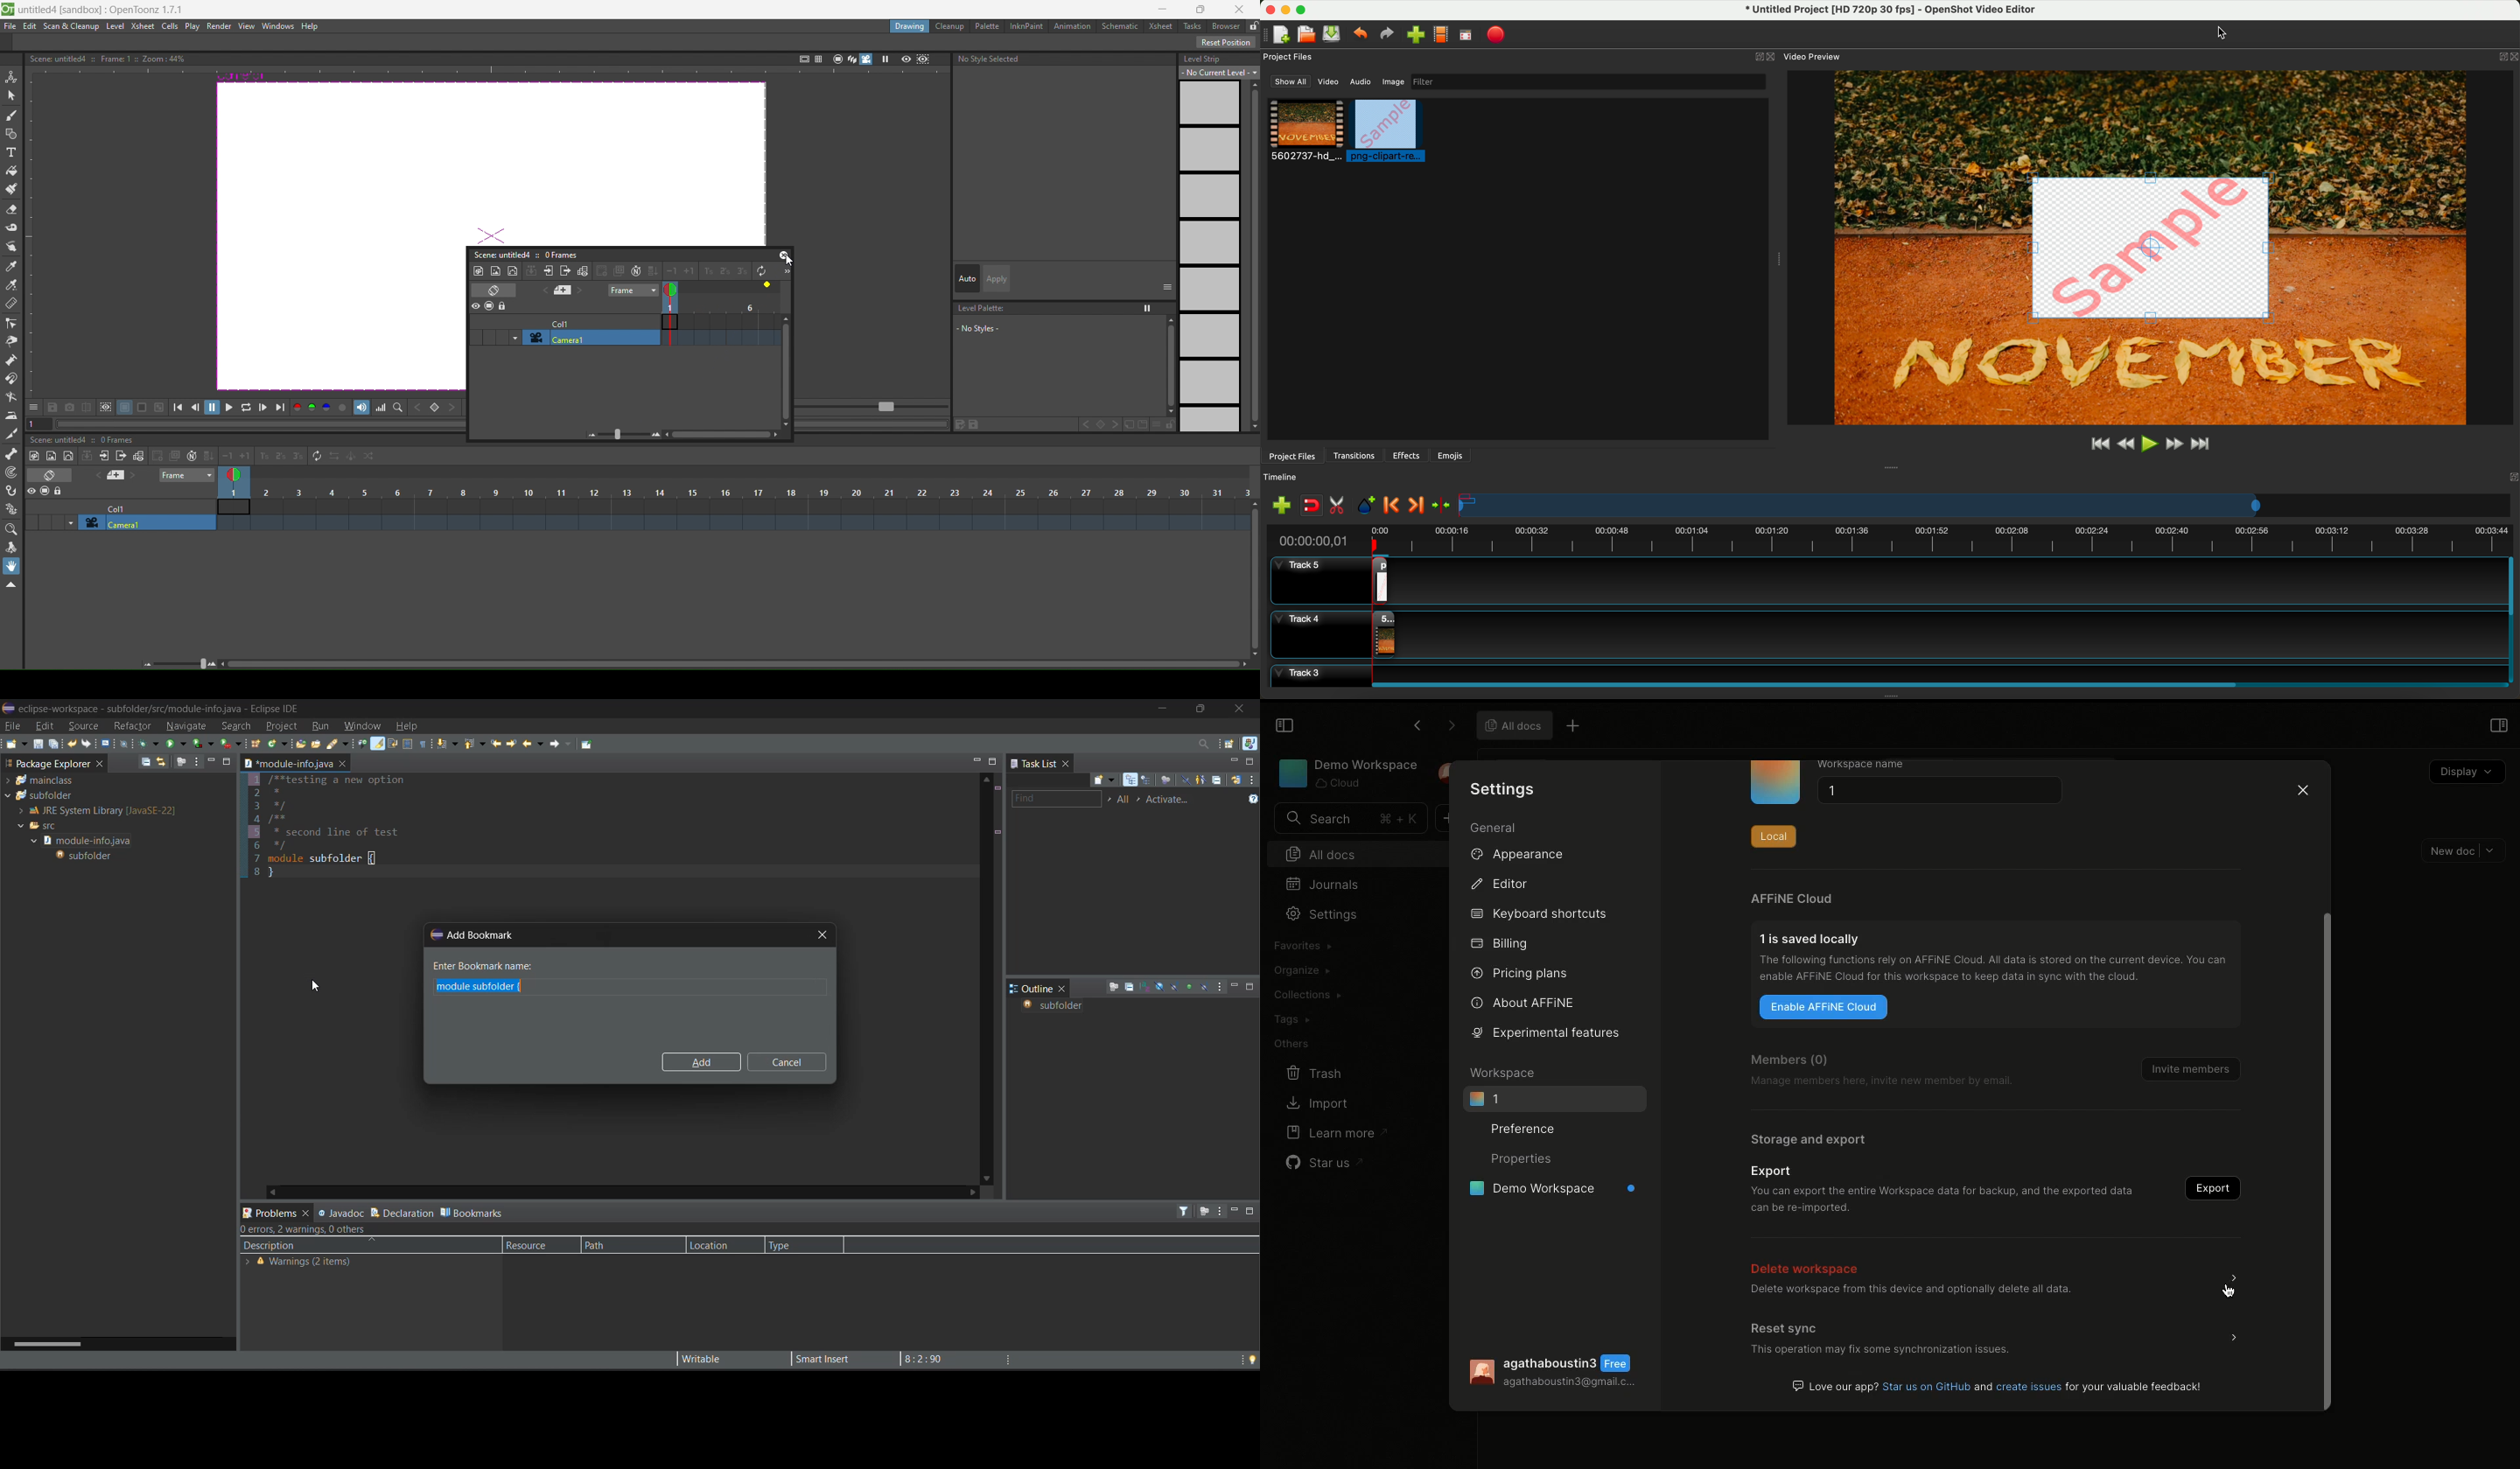 The image size is (2520, 1484). What do you see at coordinates (497, 744) in the screenshot?
I see `previous edit location` at bounding box center [497, 744].